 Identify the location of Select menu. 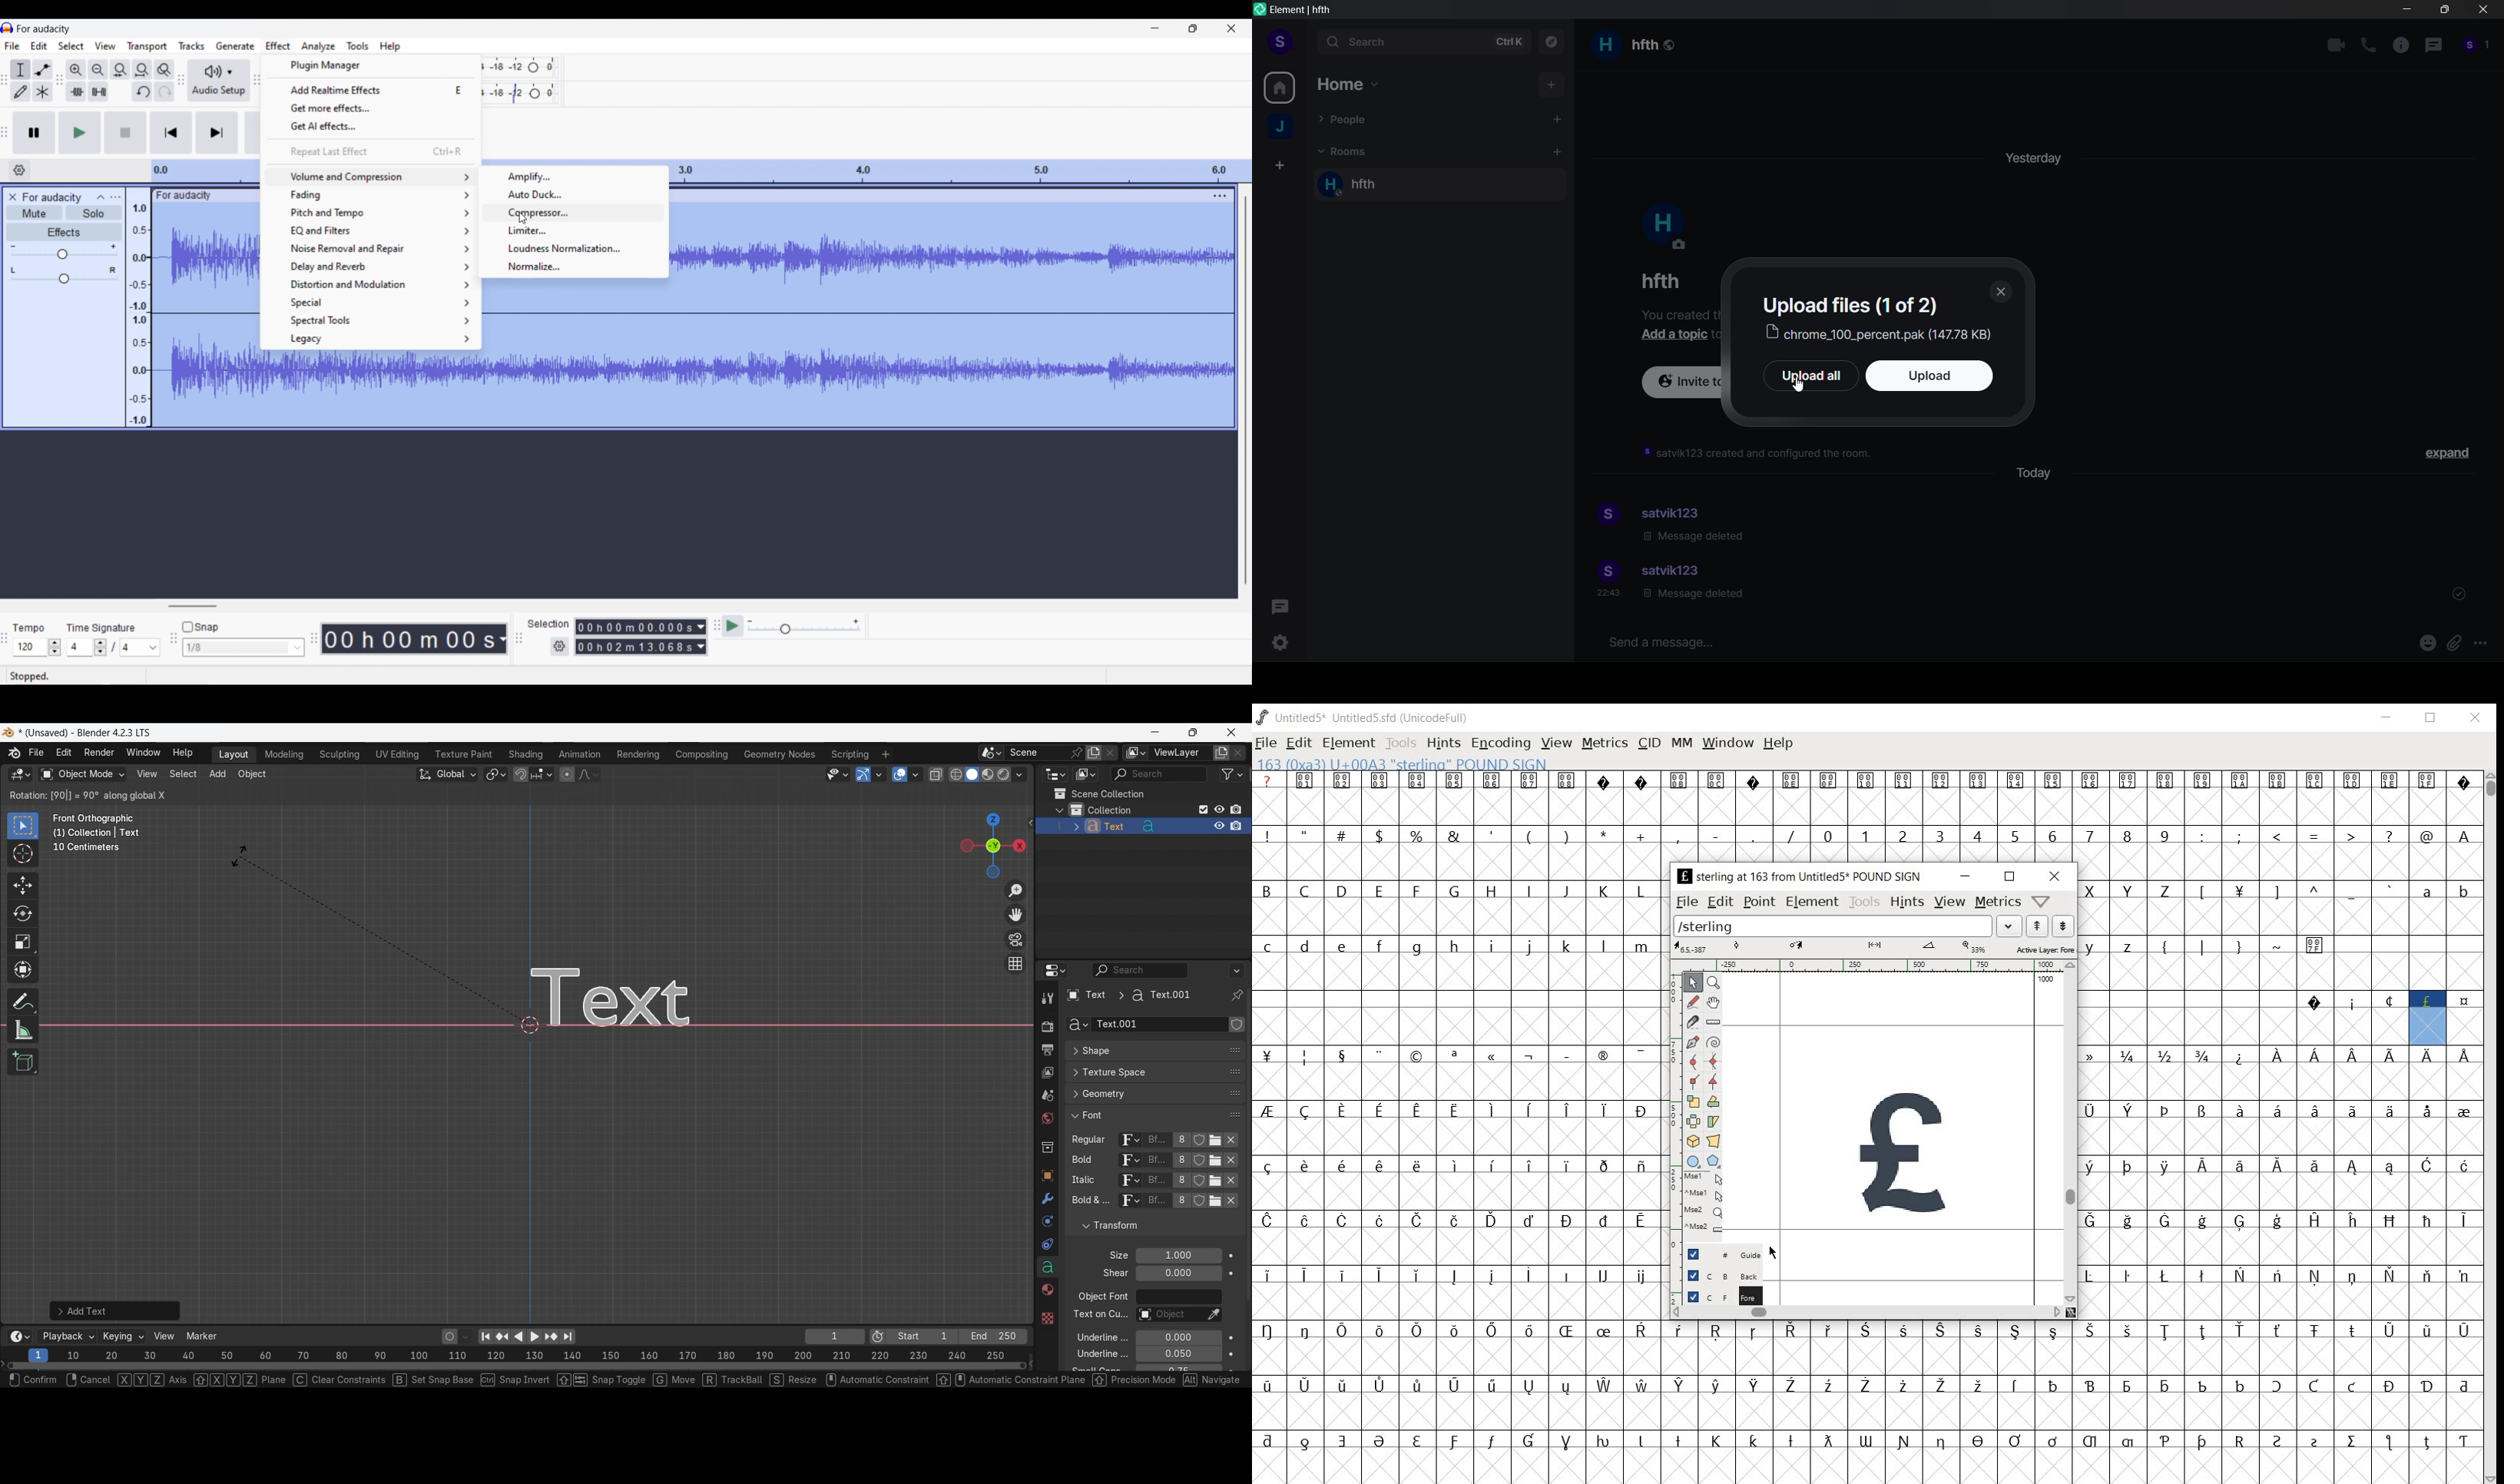
(183, 775).